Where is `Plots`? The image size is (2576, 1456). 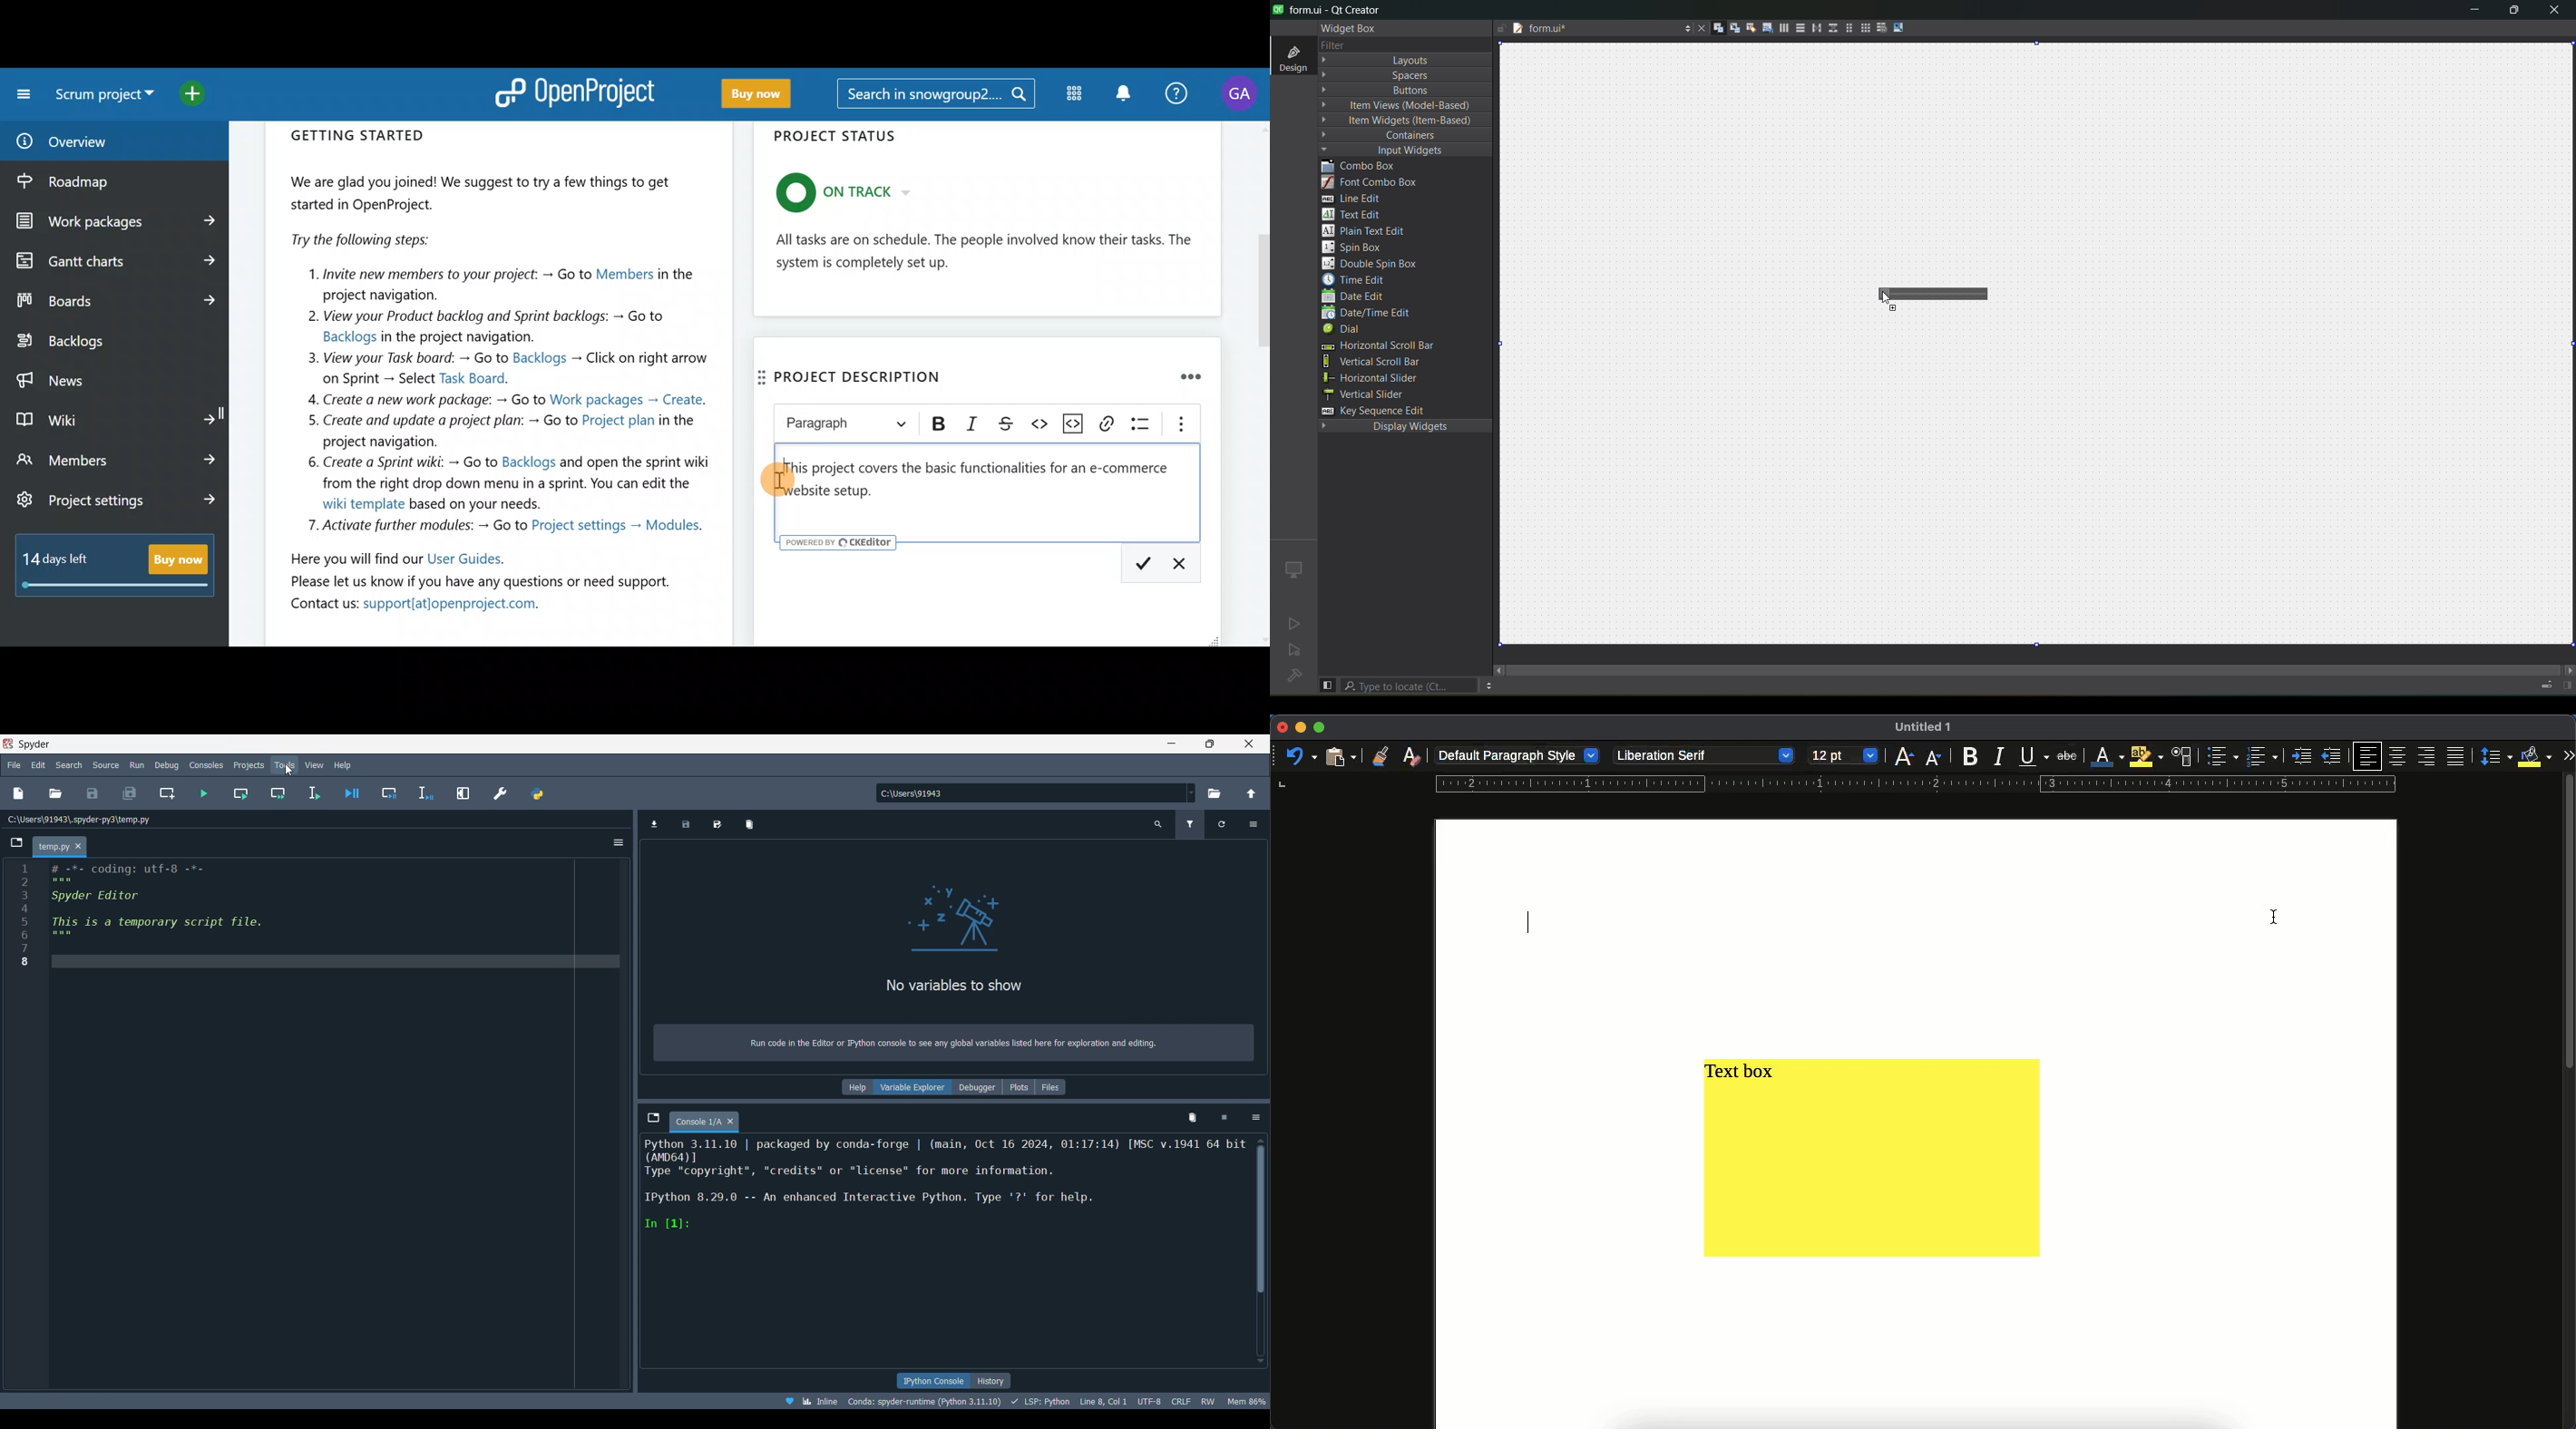
Plots is located at coordinates (1019, 1087).